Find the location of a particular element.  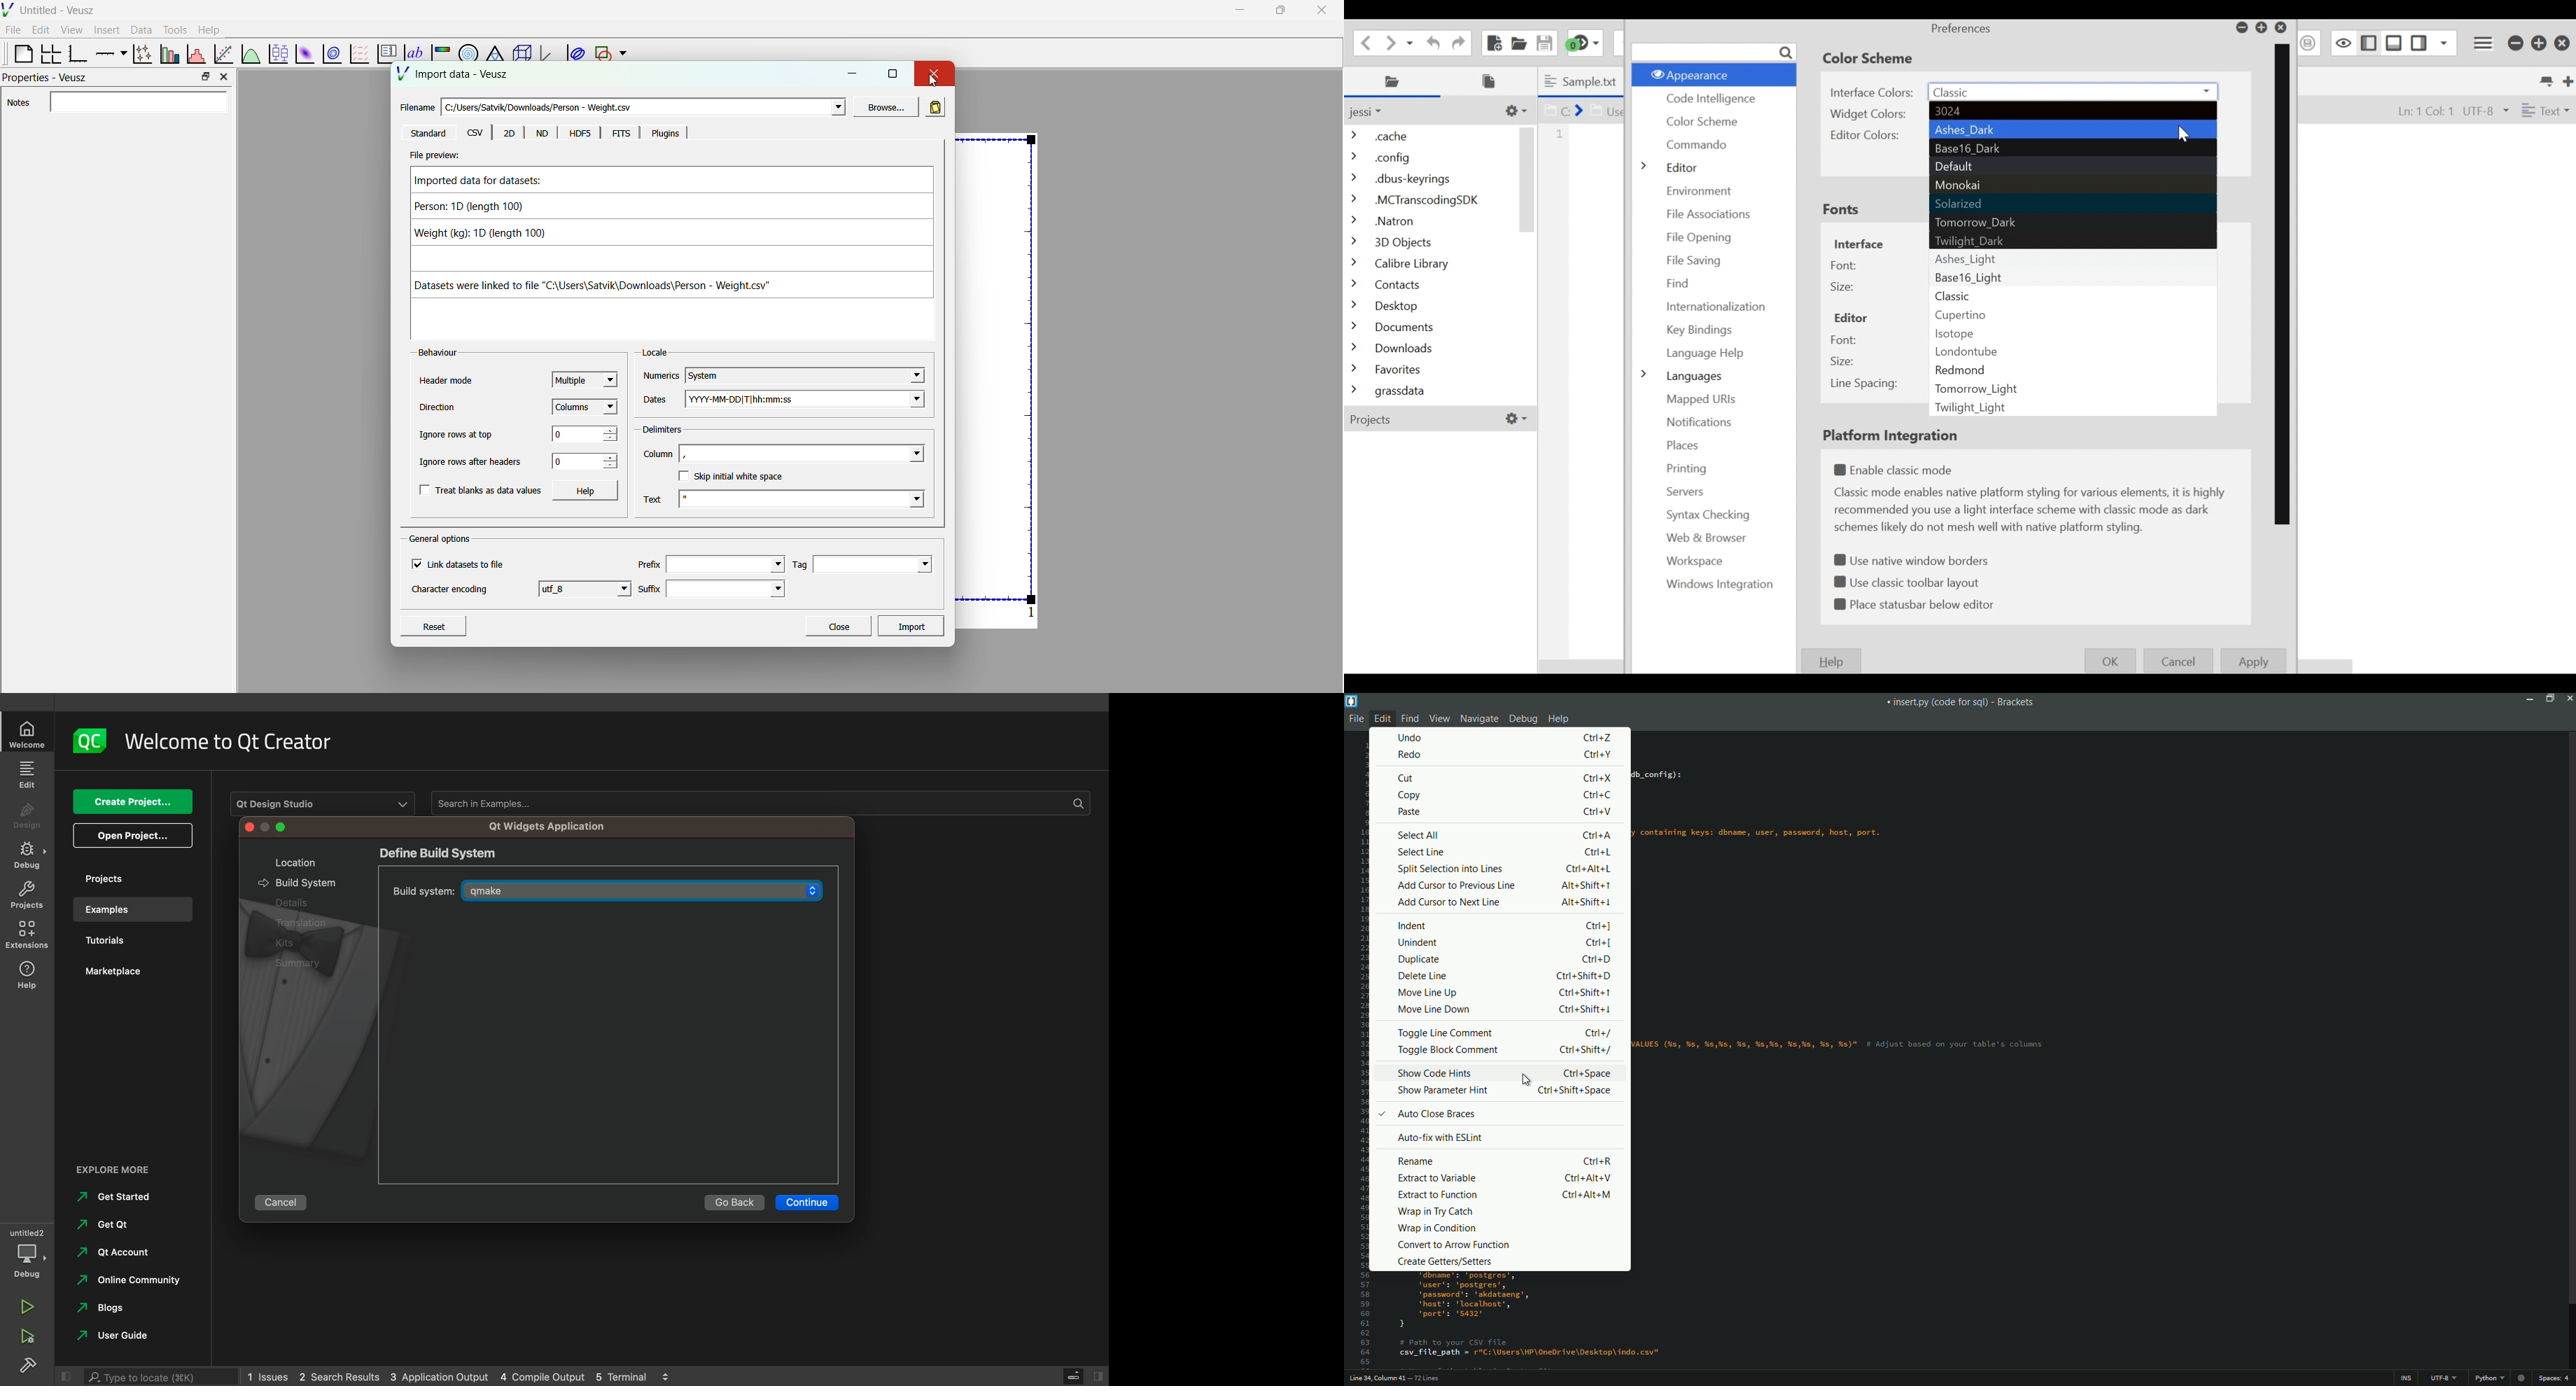

keyboard shortcut is located at coordinates (1590, 1179).